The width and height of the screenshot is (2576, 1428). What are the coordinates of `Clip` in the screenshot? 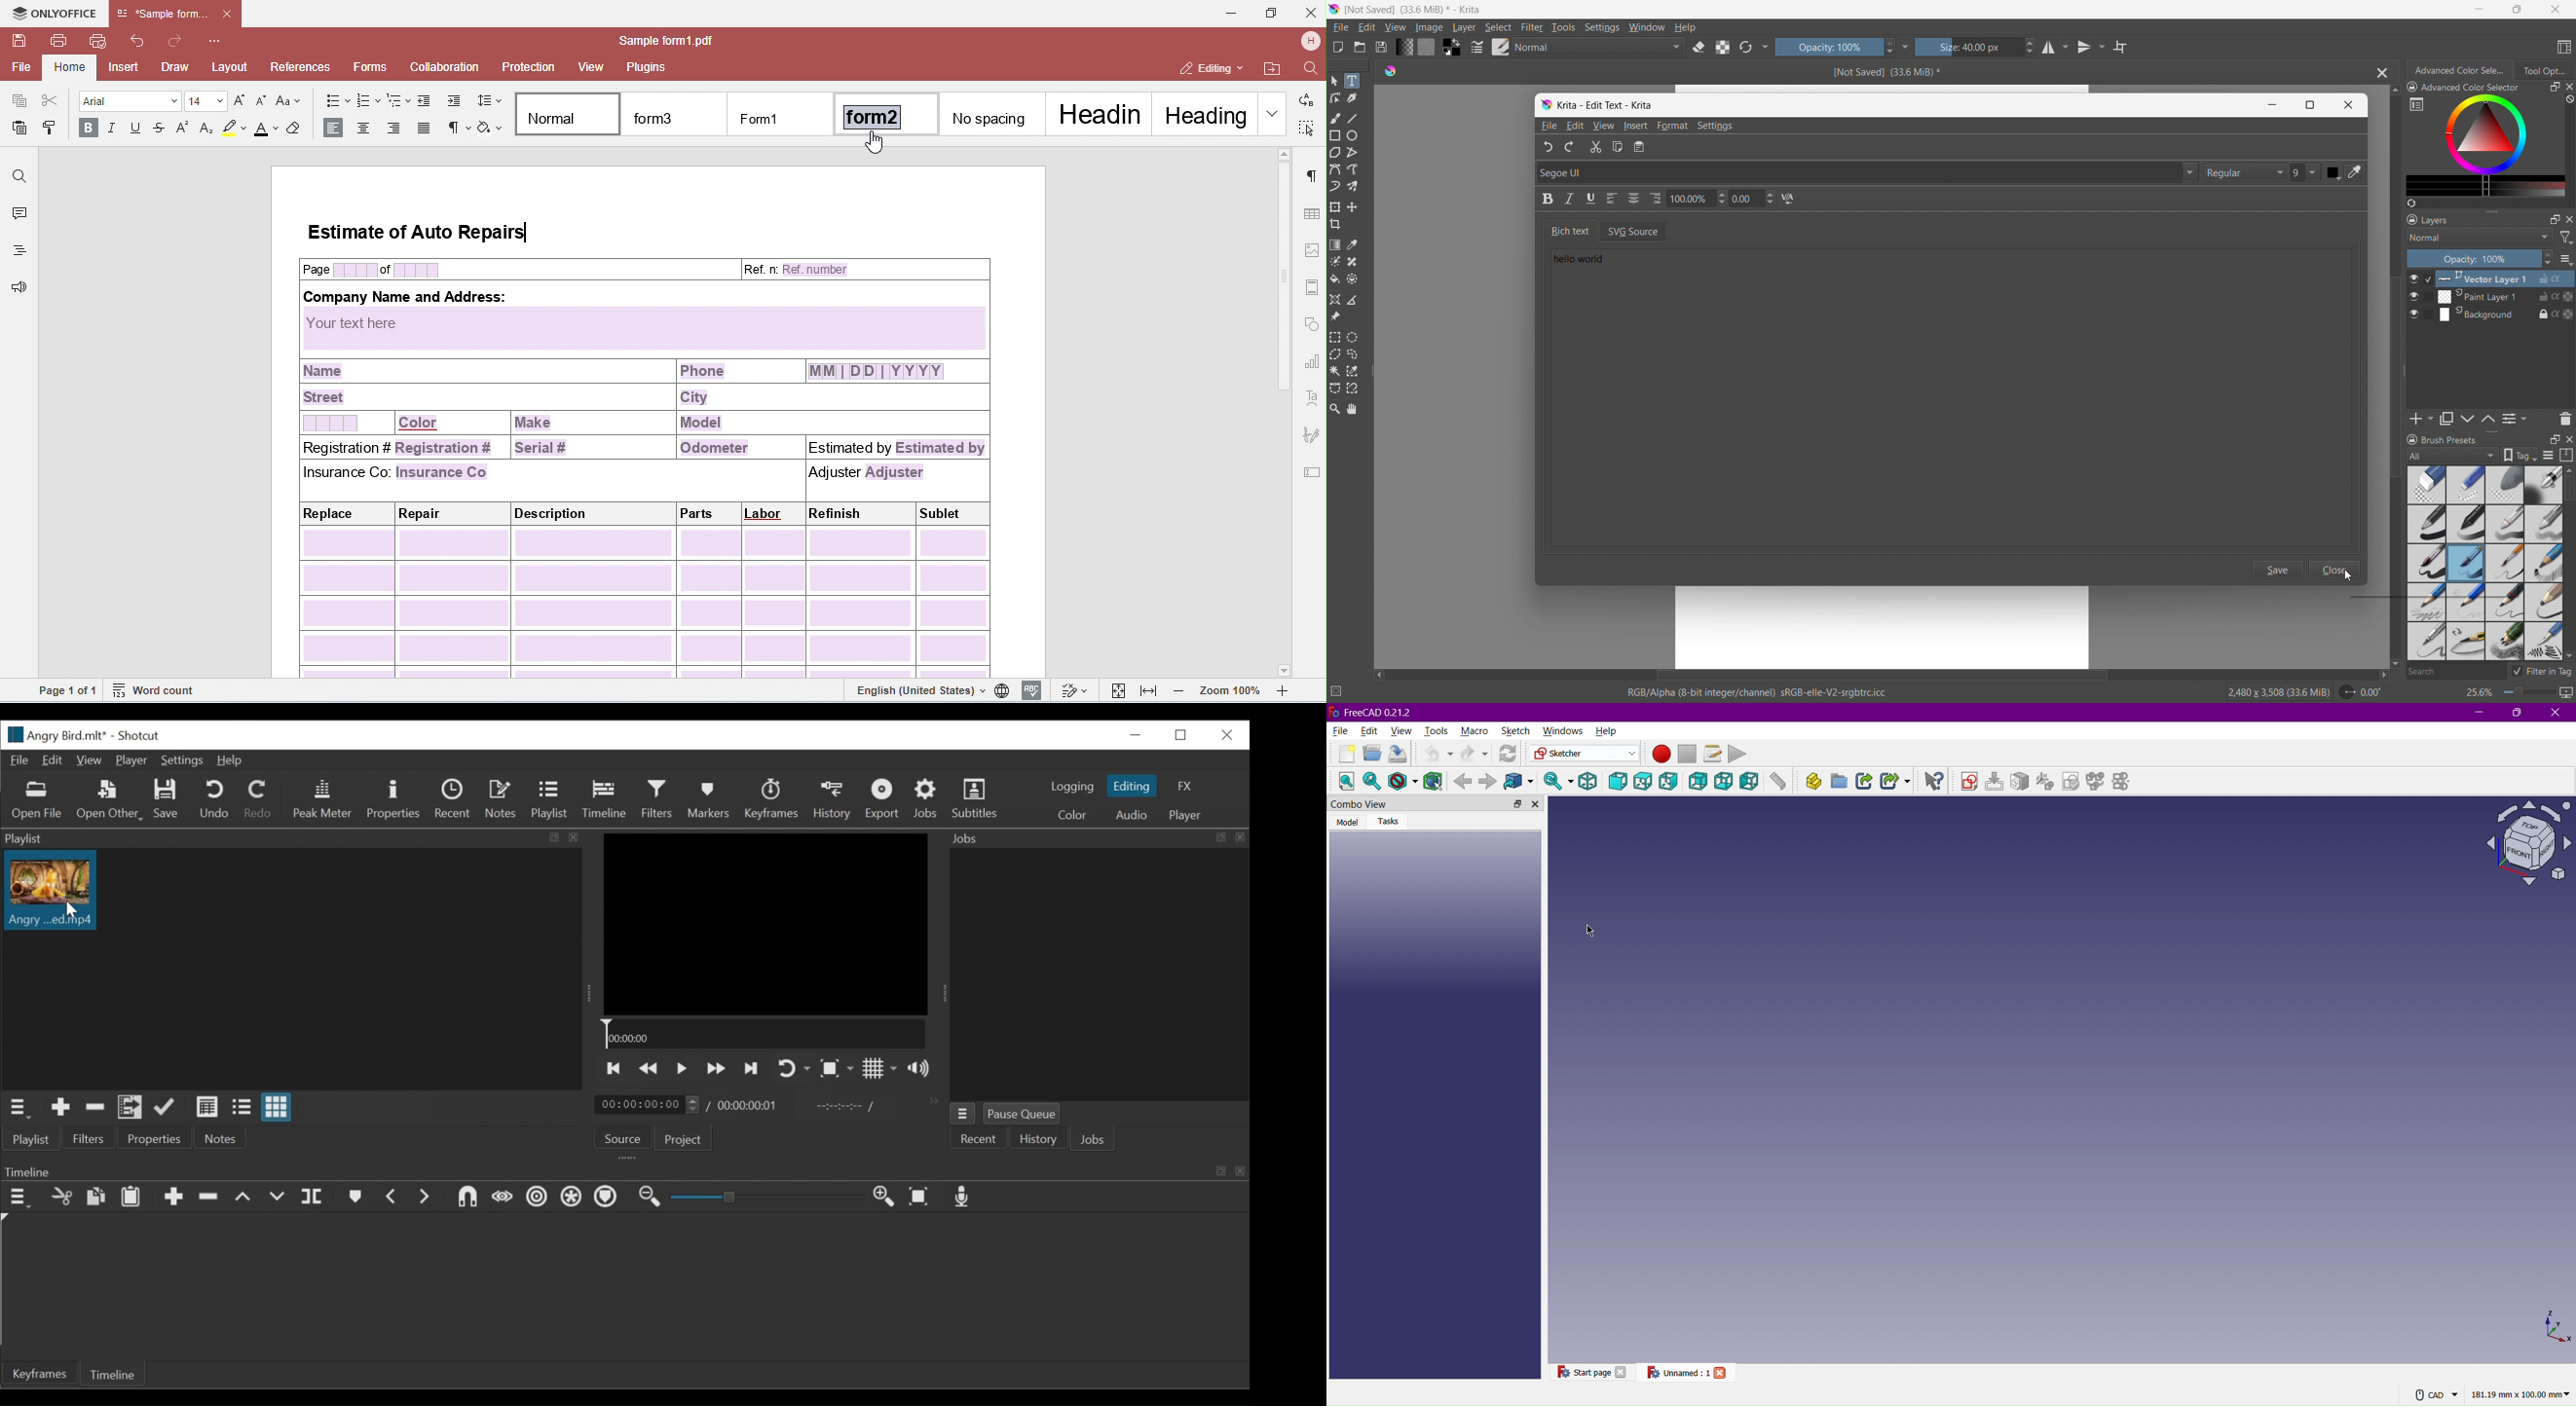 It's located at (50, 890).